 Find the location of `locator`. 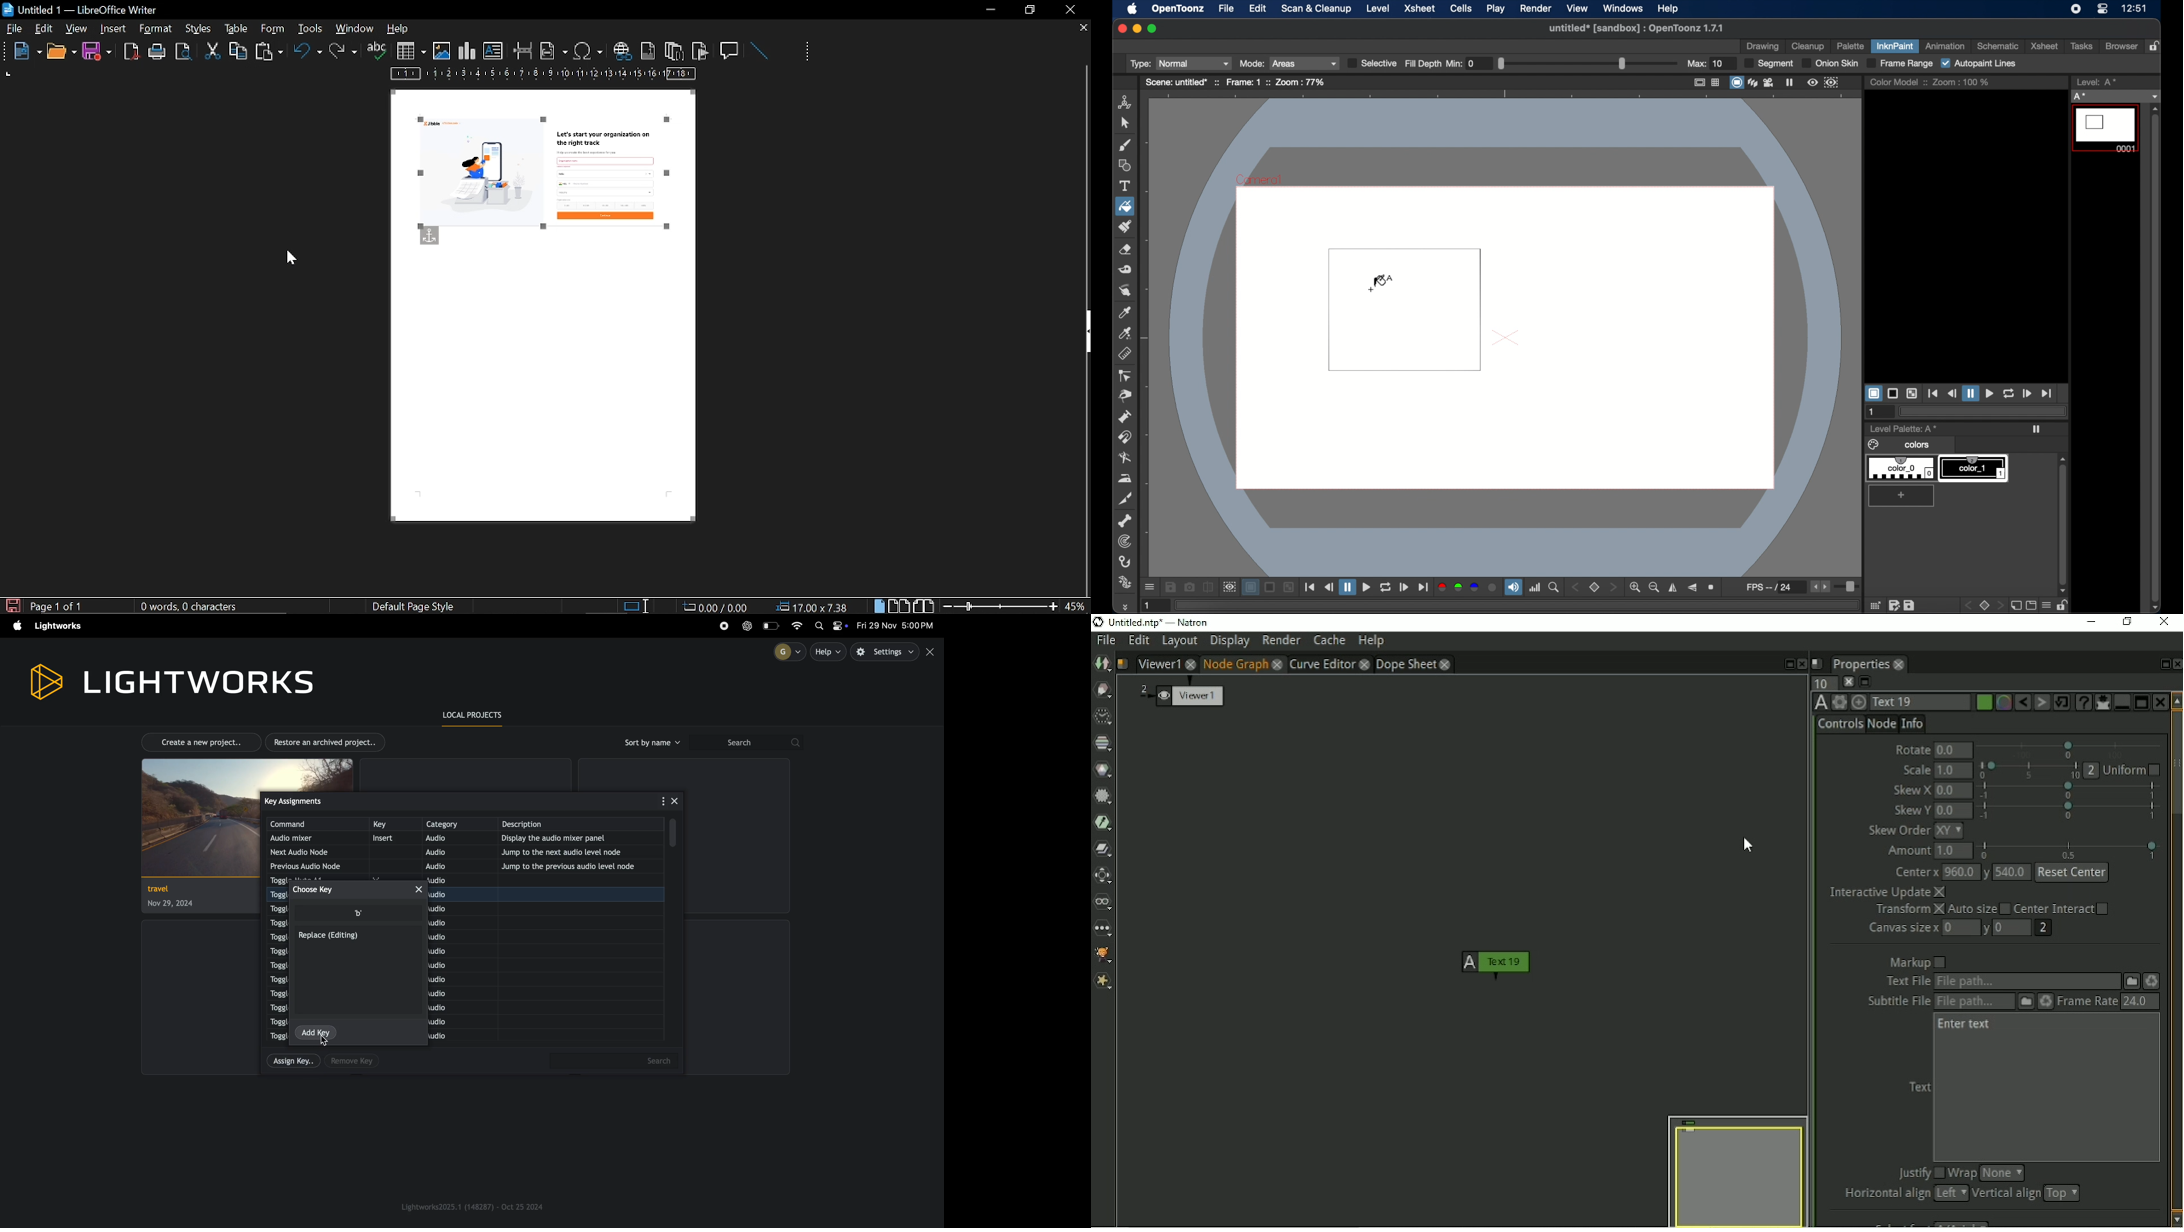

locator is located at coordinates (1554, 587).